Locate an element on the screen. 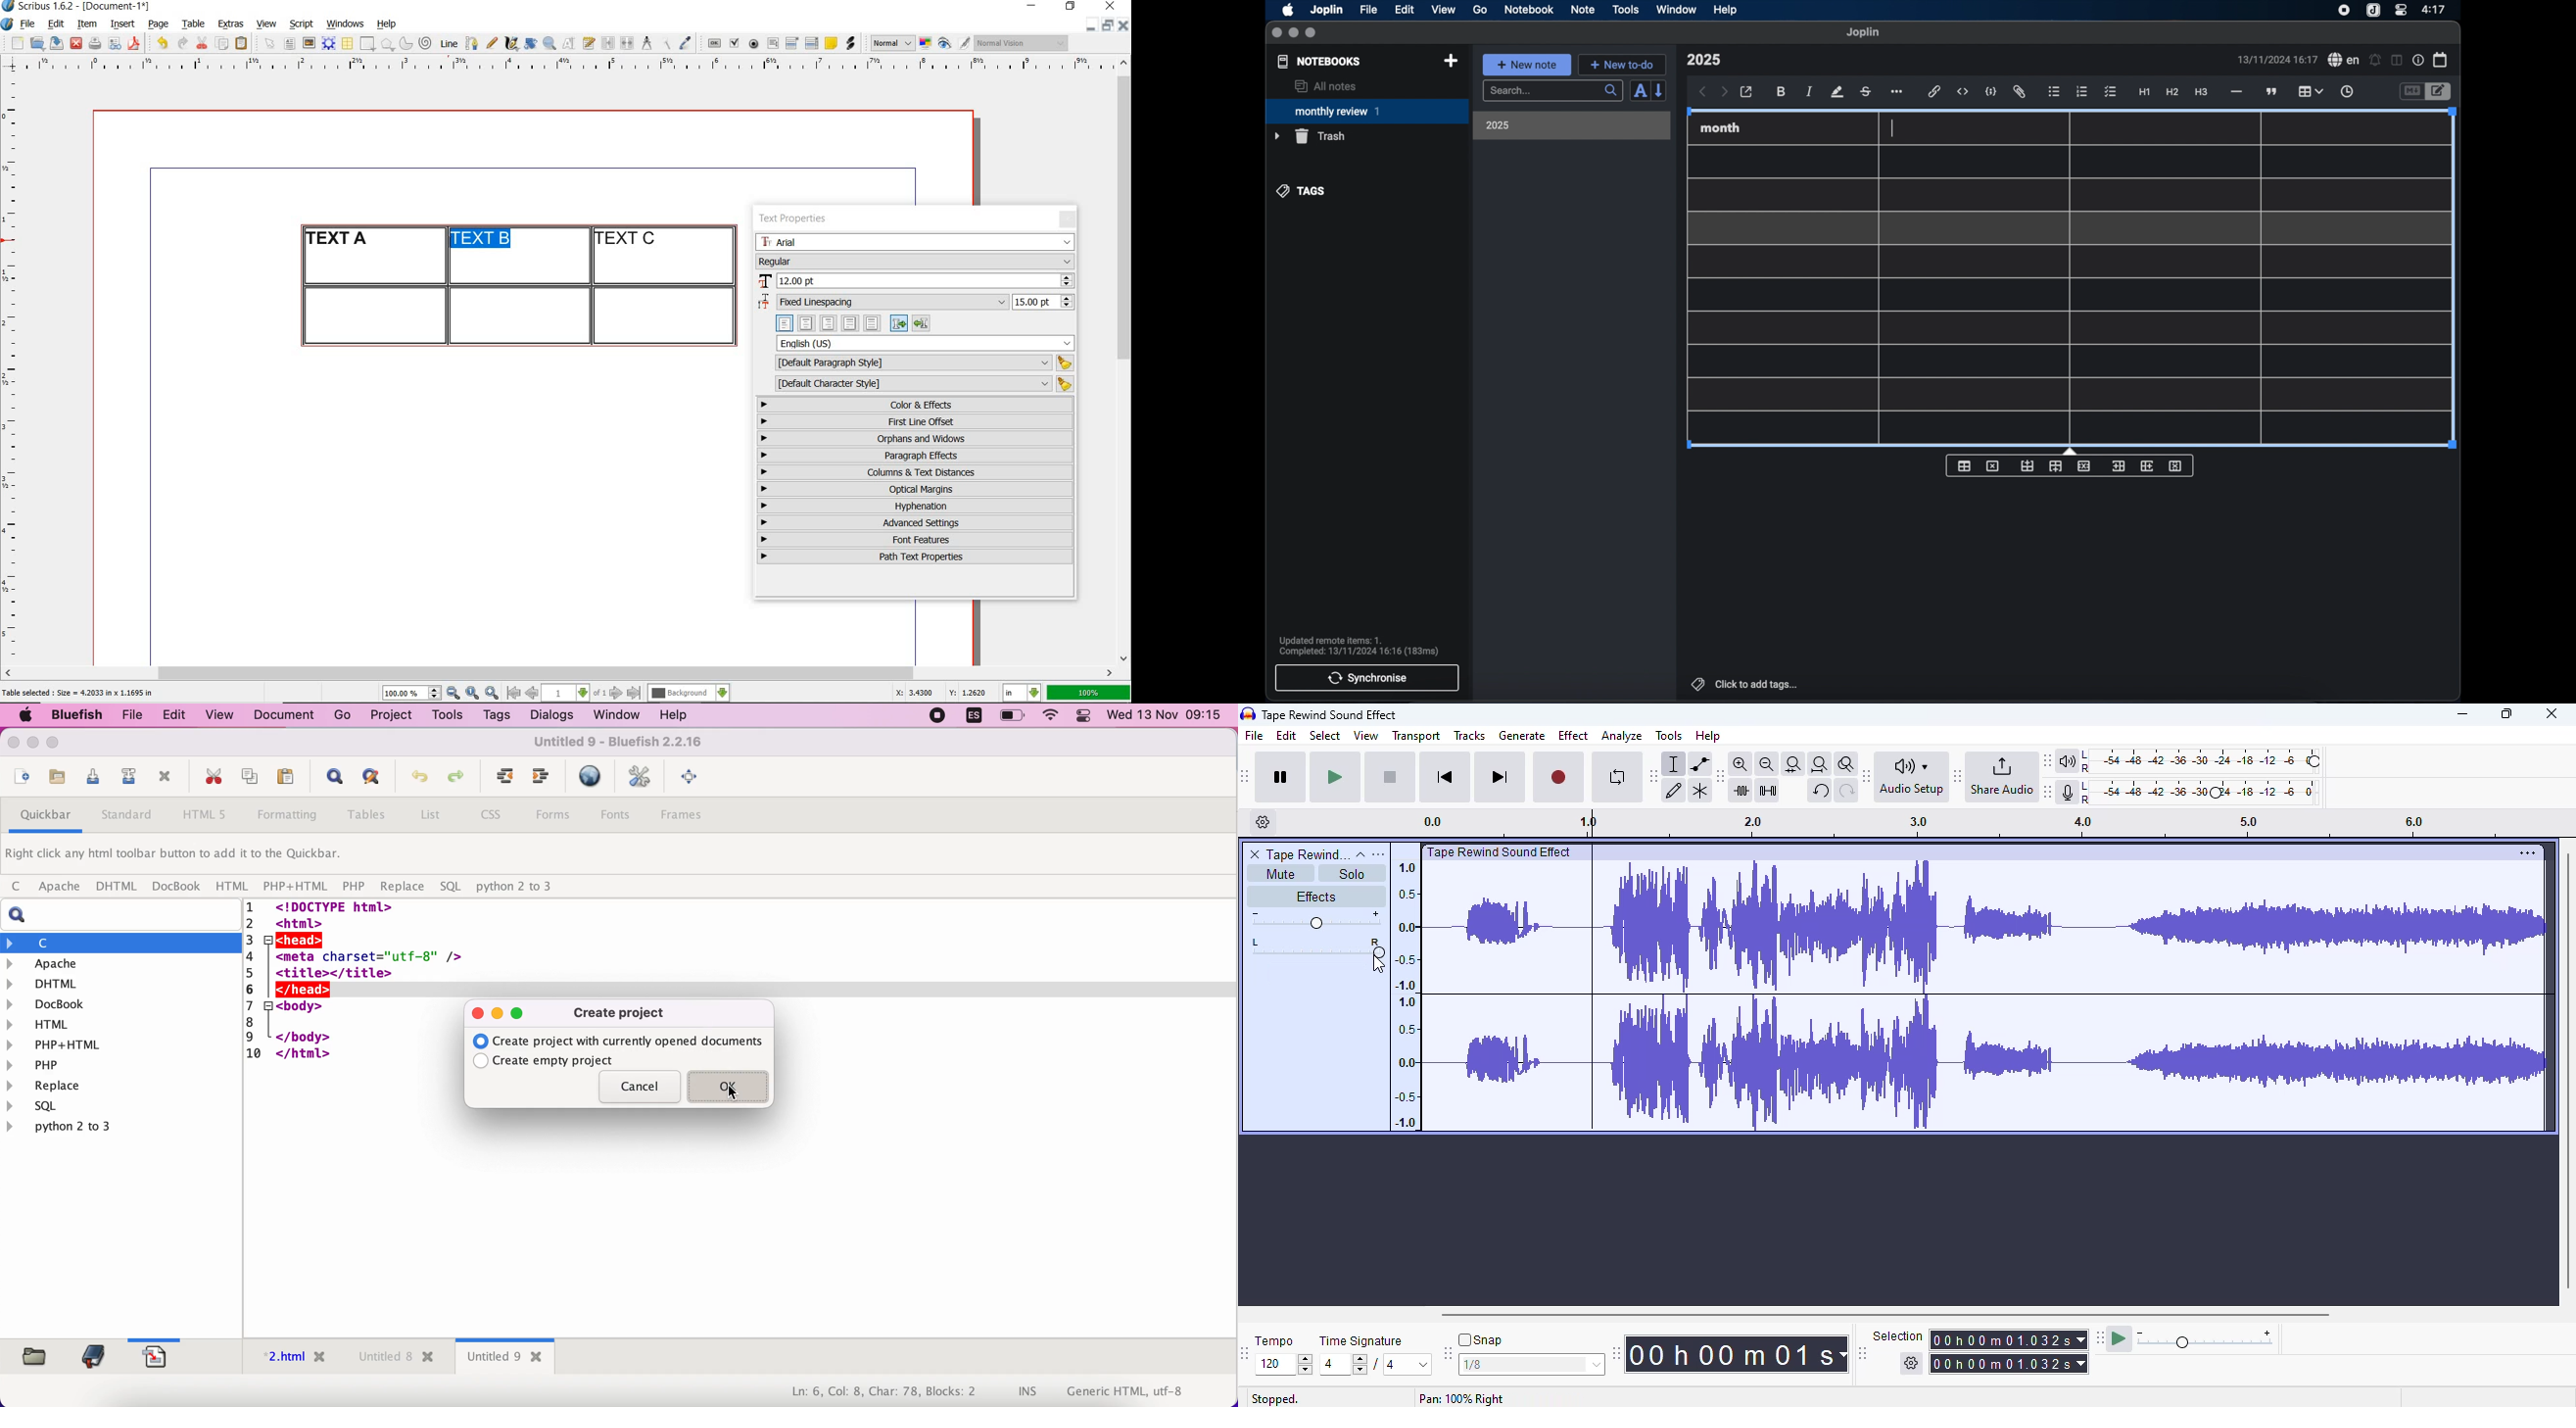 The image size is (2576, 1428). fit project to width is located at coordinates (1820, 764).